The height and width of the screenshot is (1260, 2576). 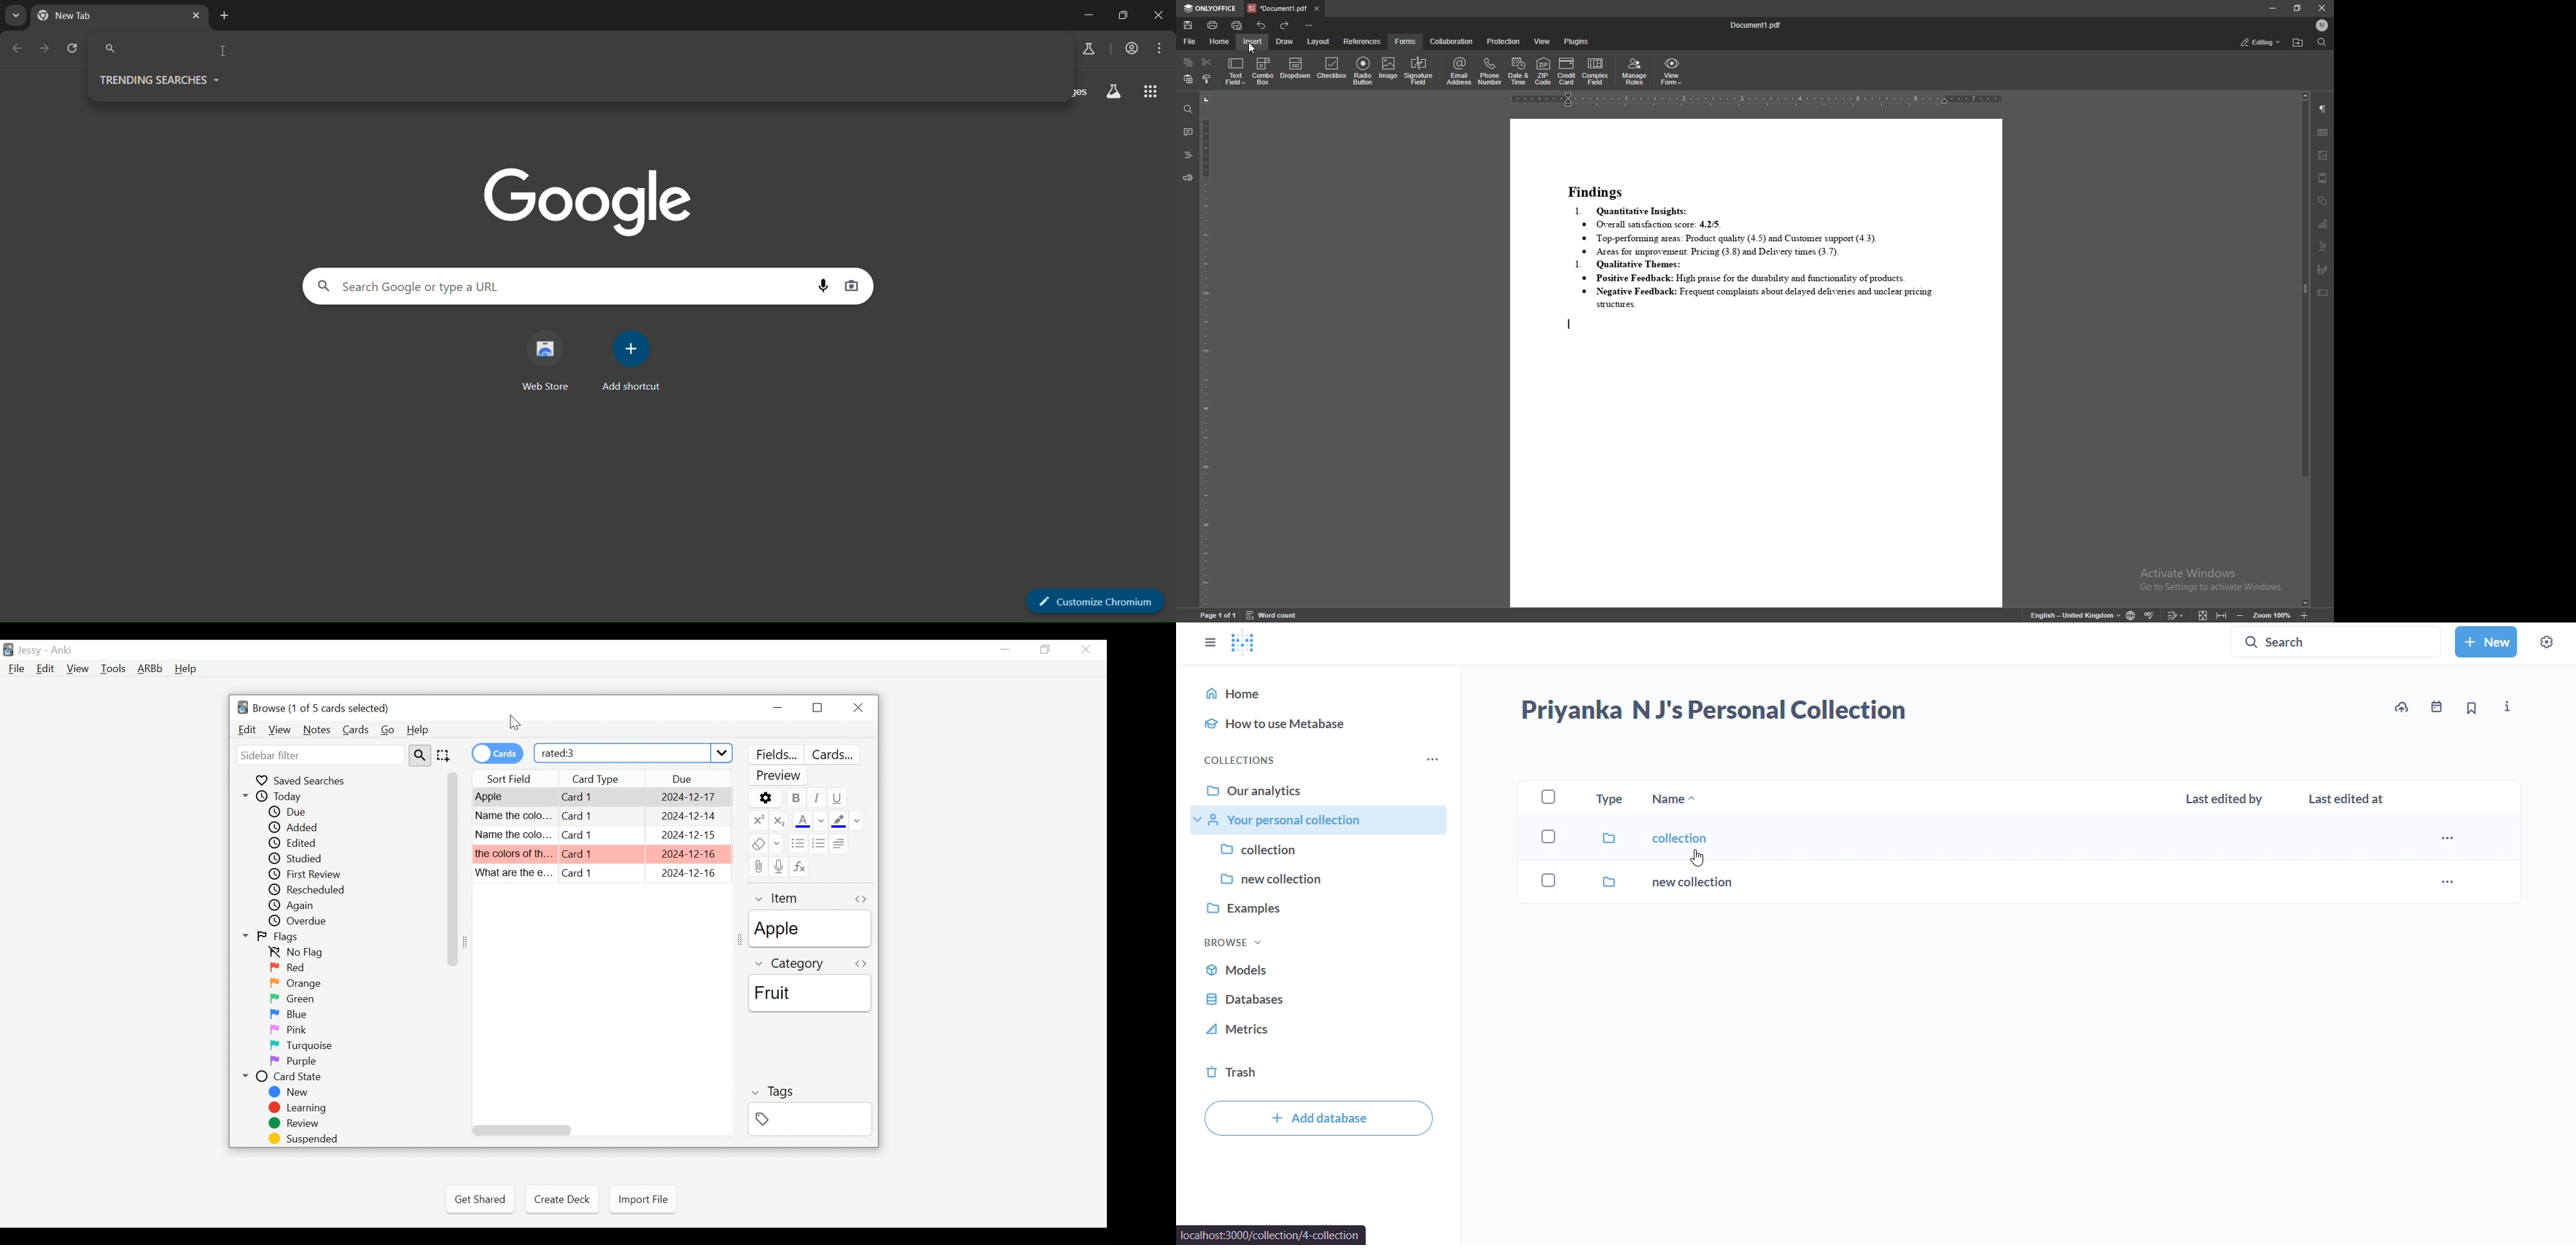 What do you see at coordinates (643, 1201) in the screenshot?
I see `Import Files` at bounding box center [643, 1201].